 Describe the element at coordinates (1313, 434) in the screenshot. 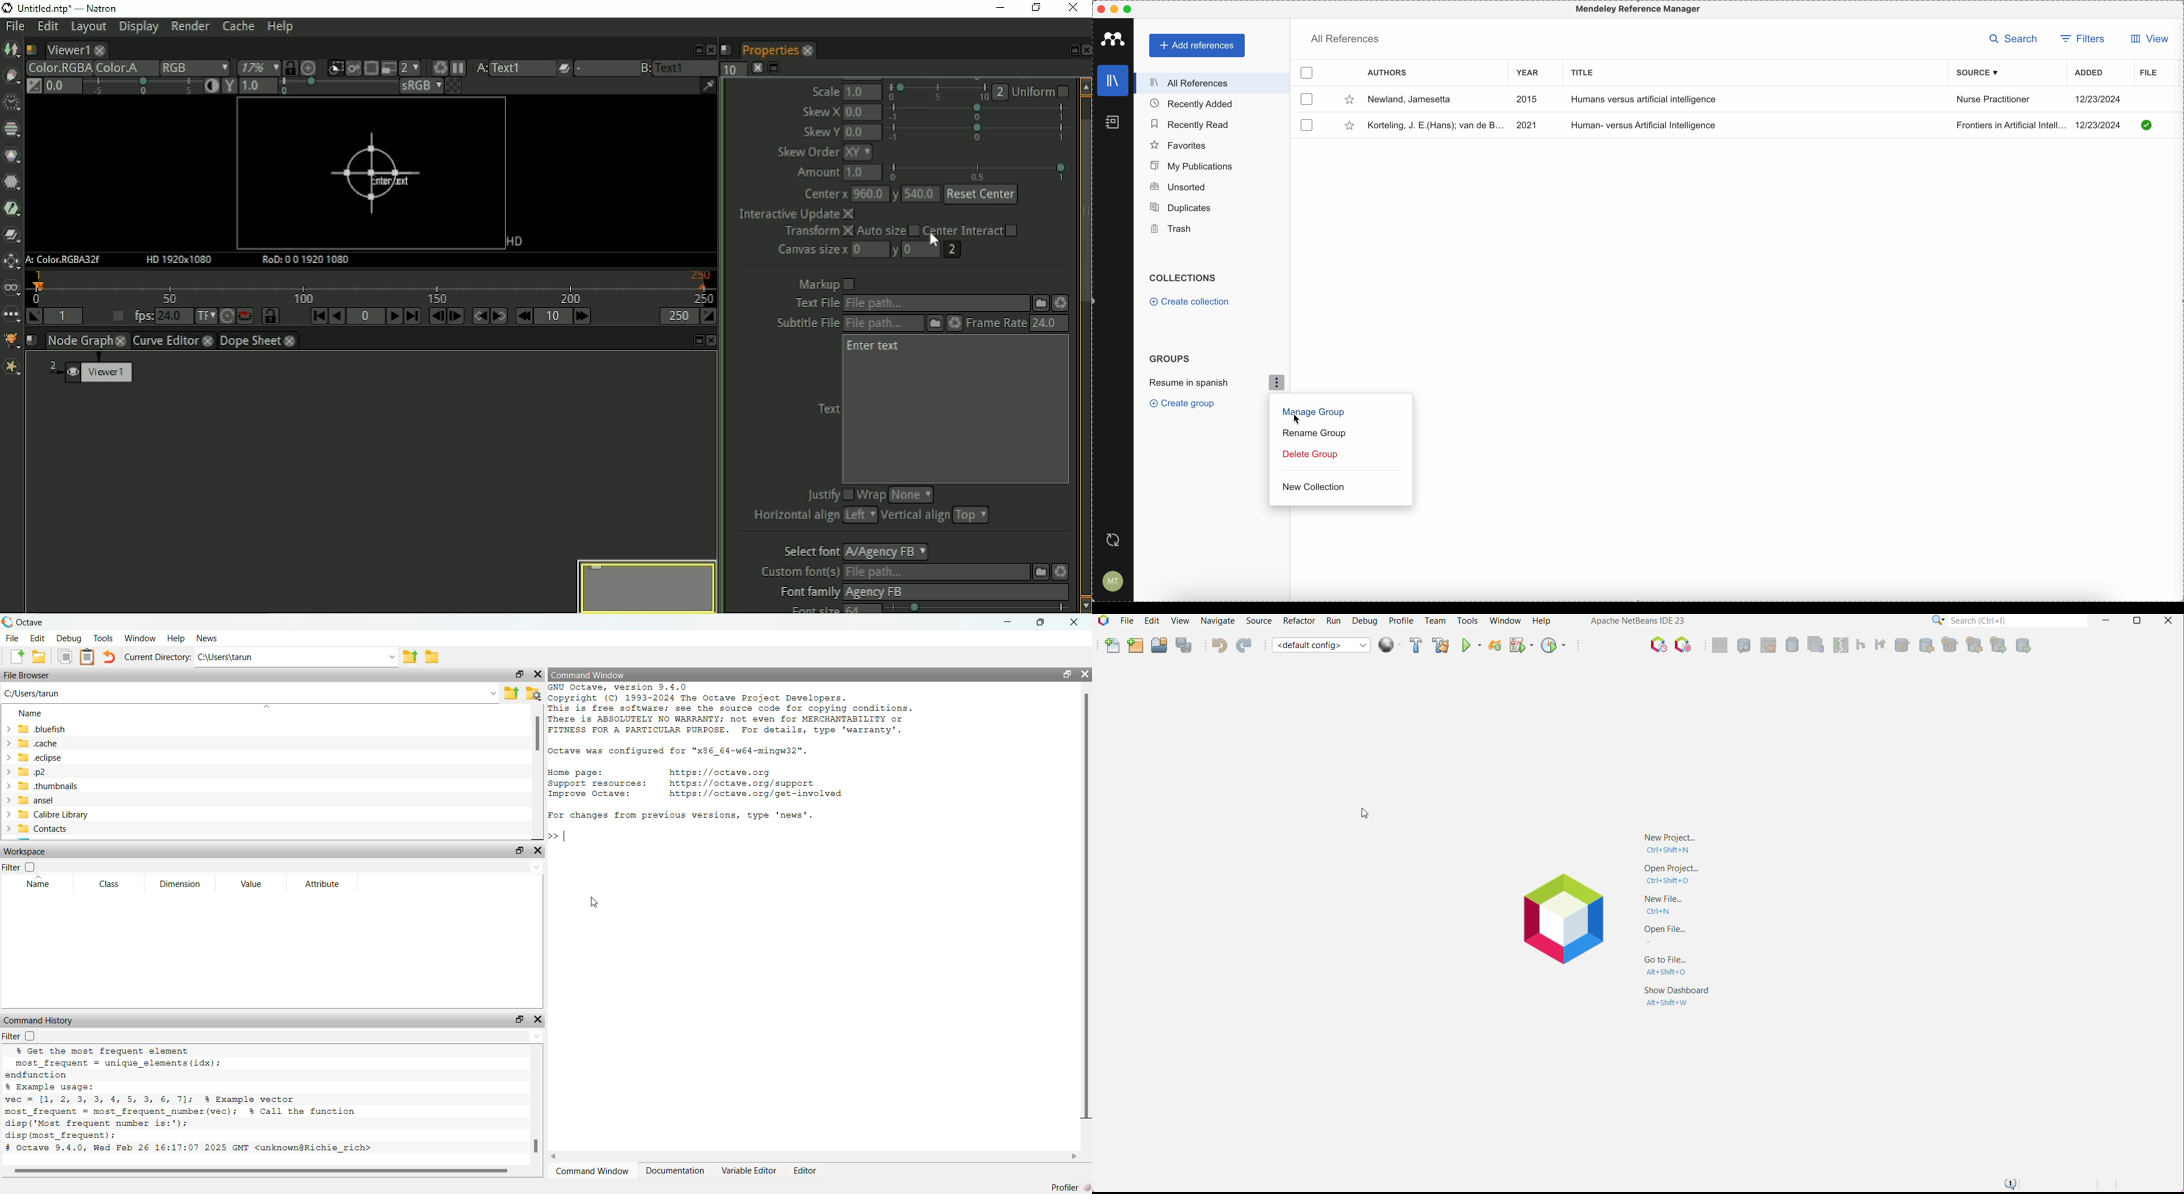

I see `rename group` at that location.